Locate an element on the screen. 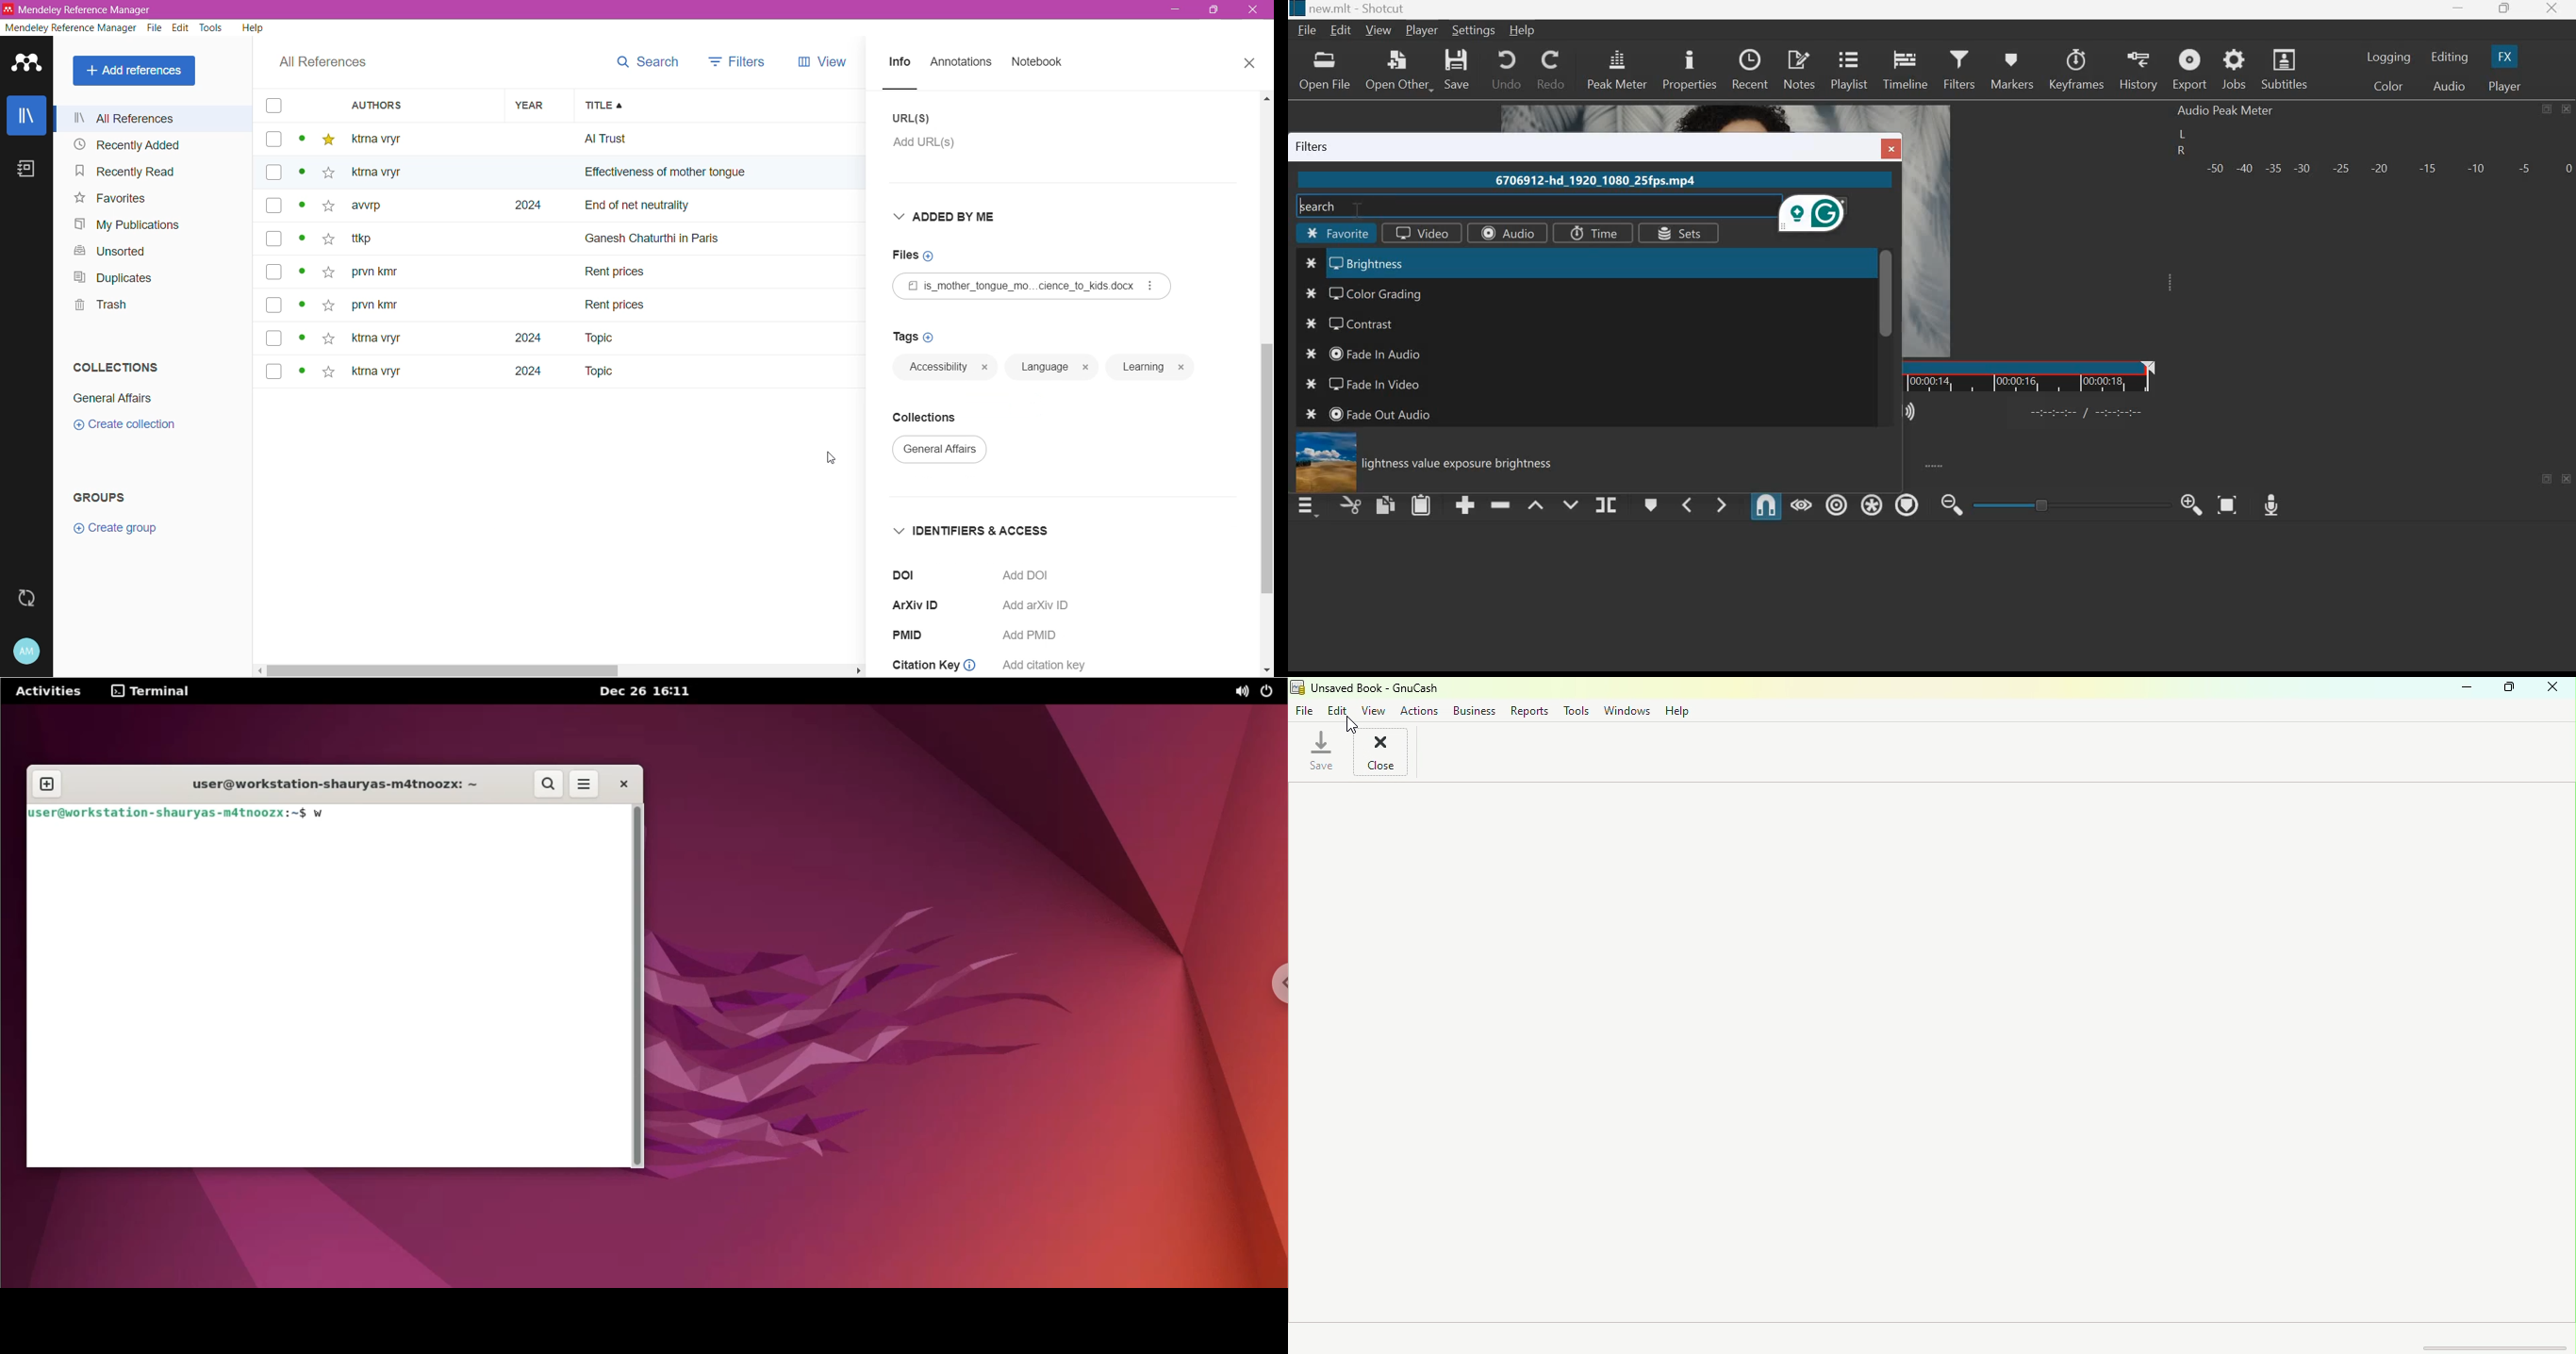  Brightness is located at coordinates (1382, 263).